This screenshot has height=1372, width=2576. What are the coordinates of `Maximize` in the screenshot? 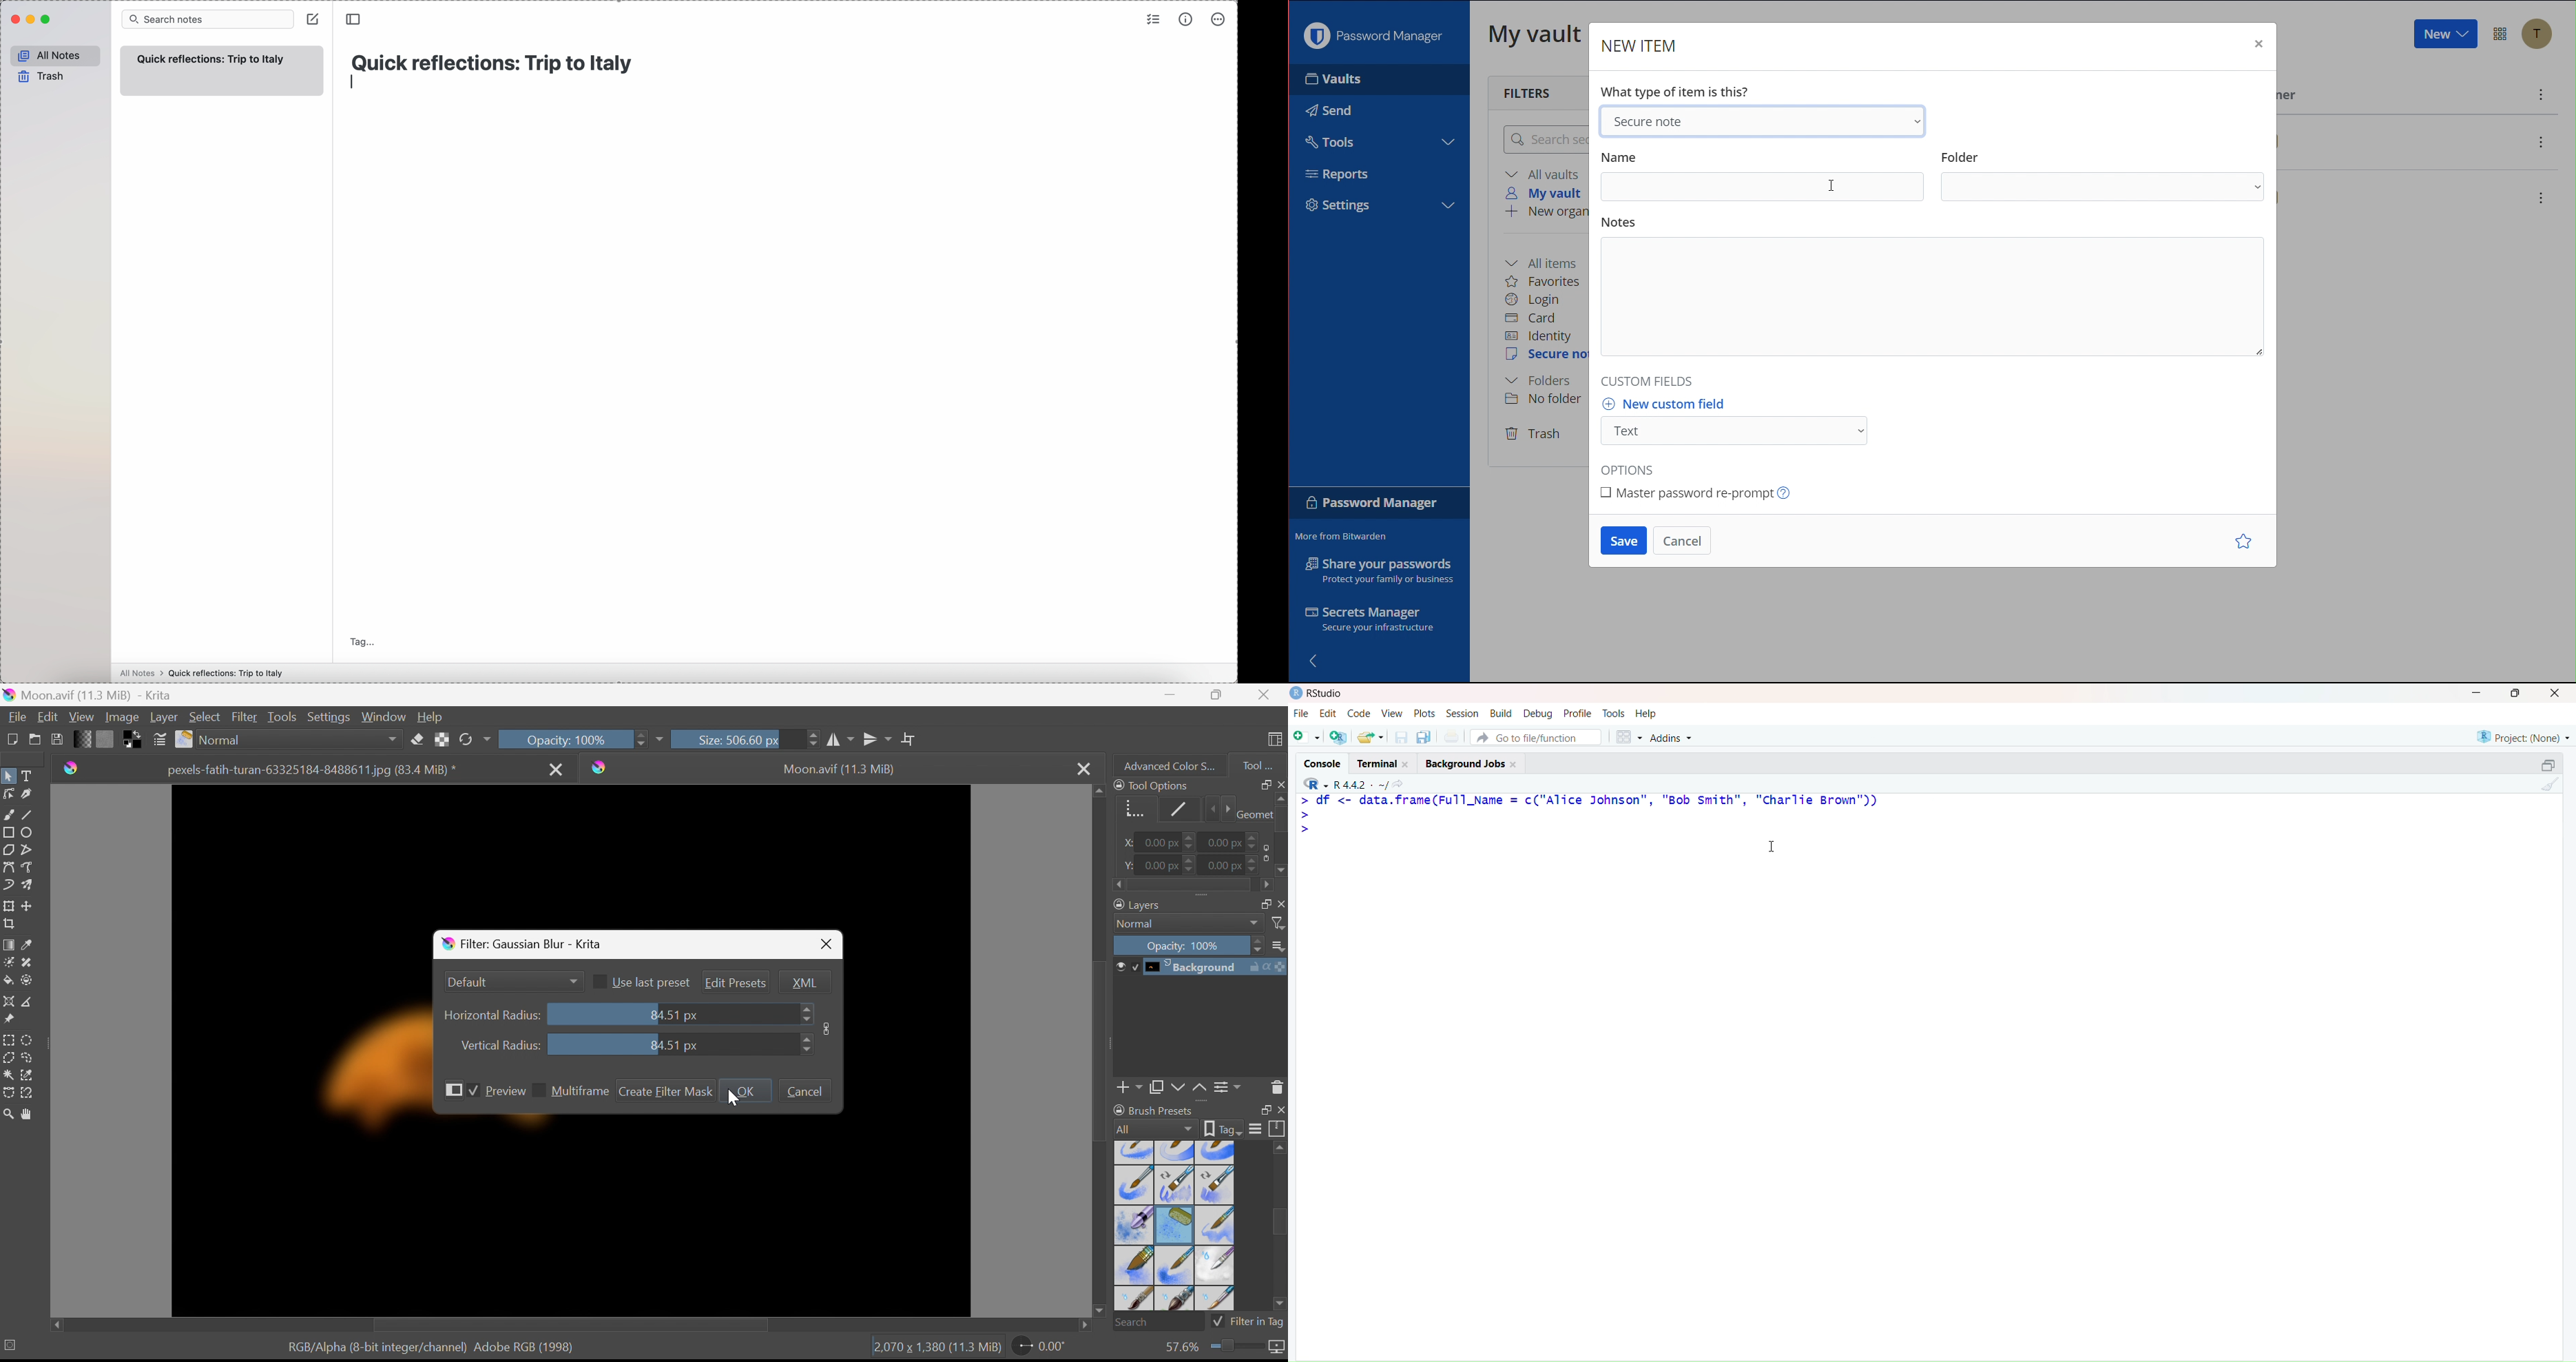 It's located at (2516, 695).